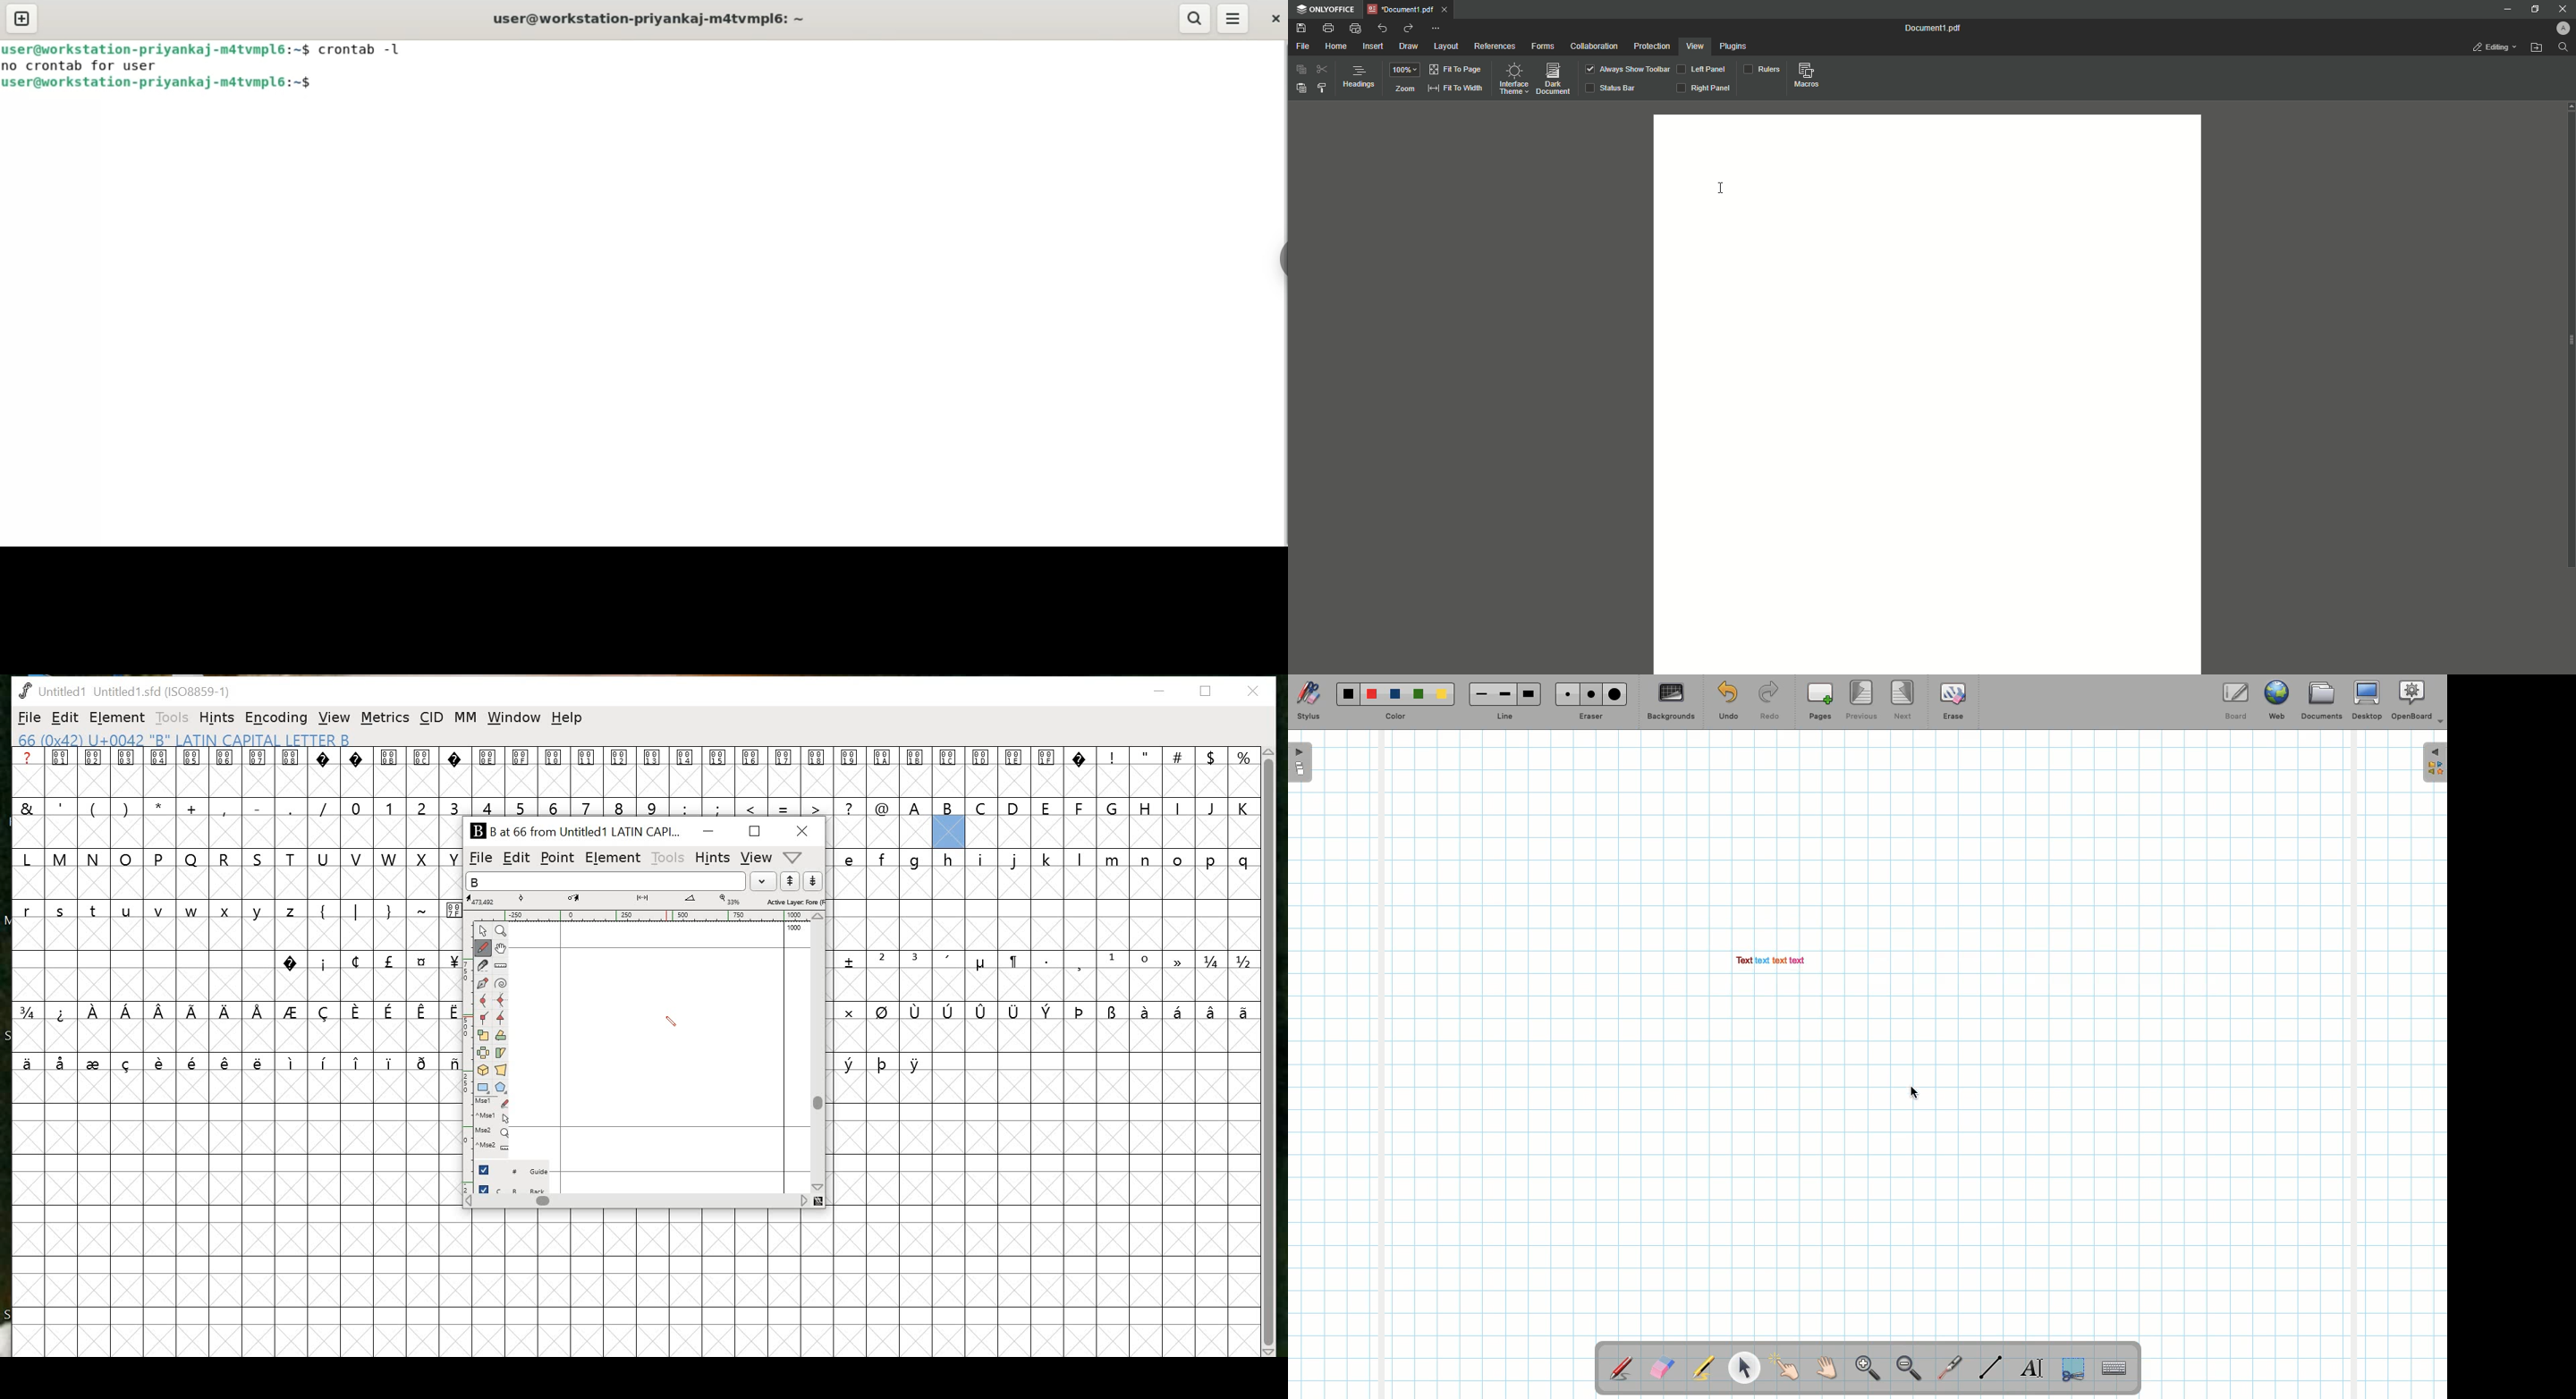  What do you see at coordinates (649, 18) in the screenshot?
I see `user@workstation-priyankaj-m4tvmpl6:~` at bounding box center [649, 18].